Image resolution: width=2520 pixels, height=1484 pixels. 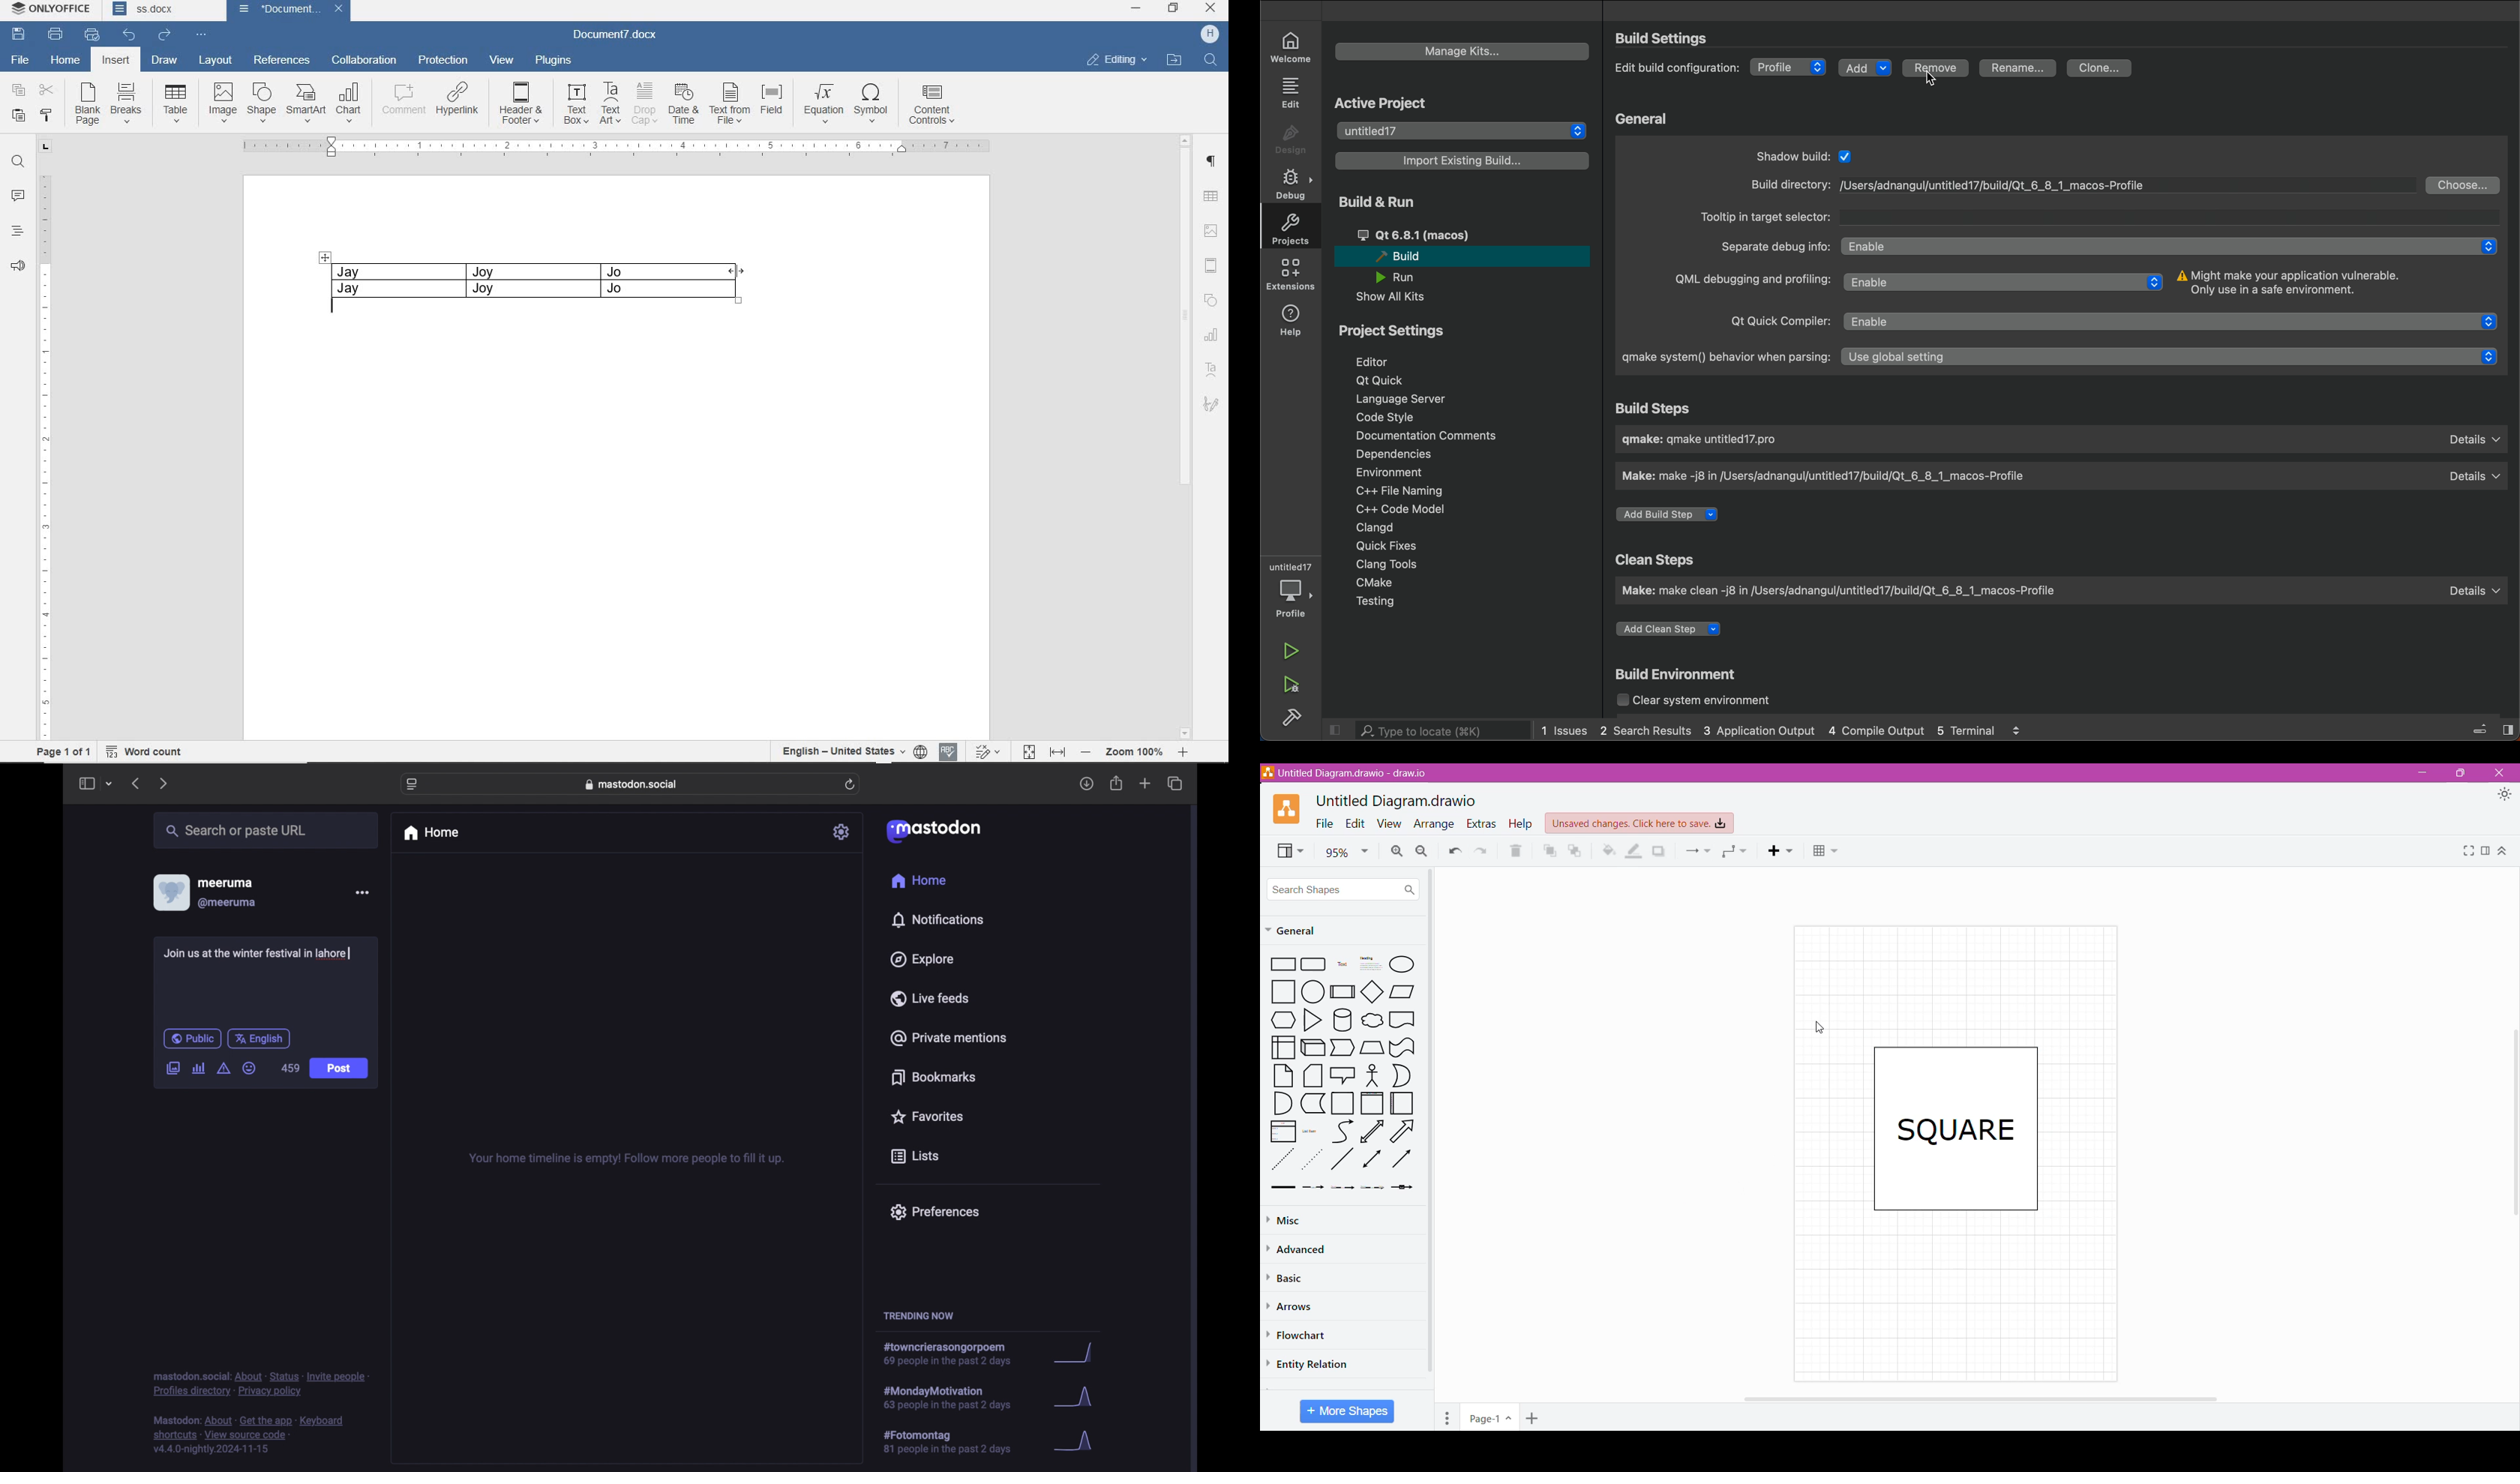 I want to click on Folded Paper , so click(x=1402, y=1104).